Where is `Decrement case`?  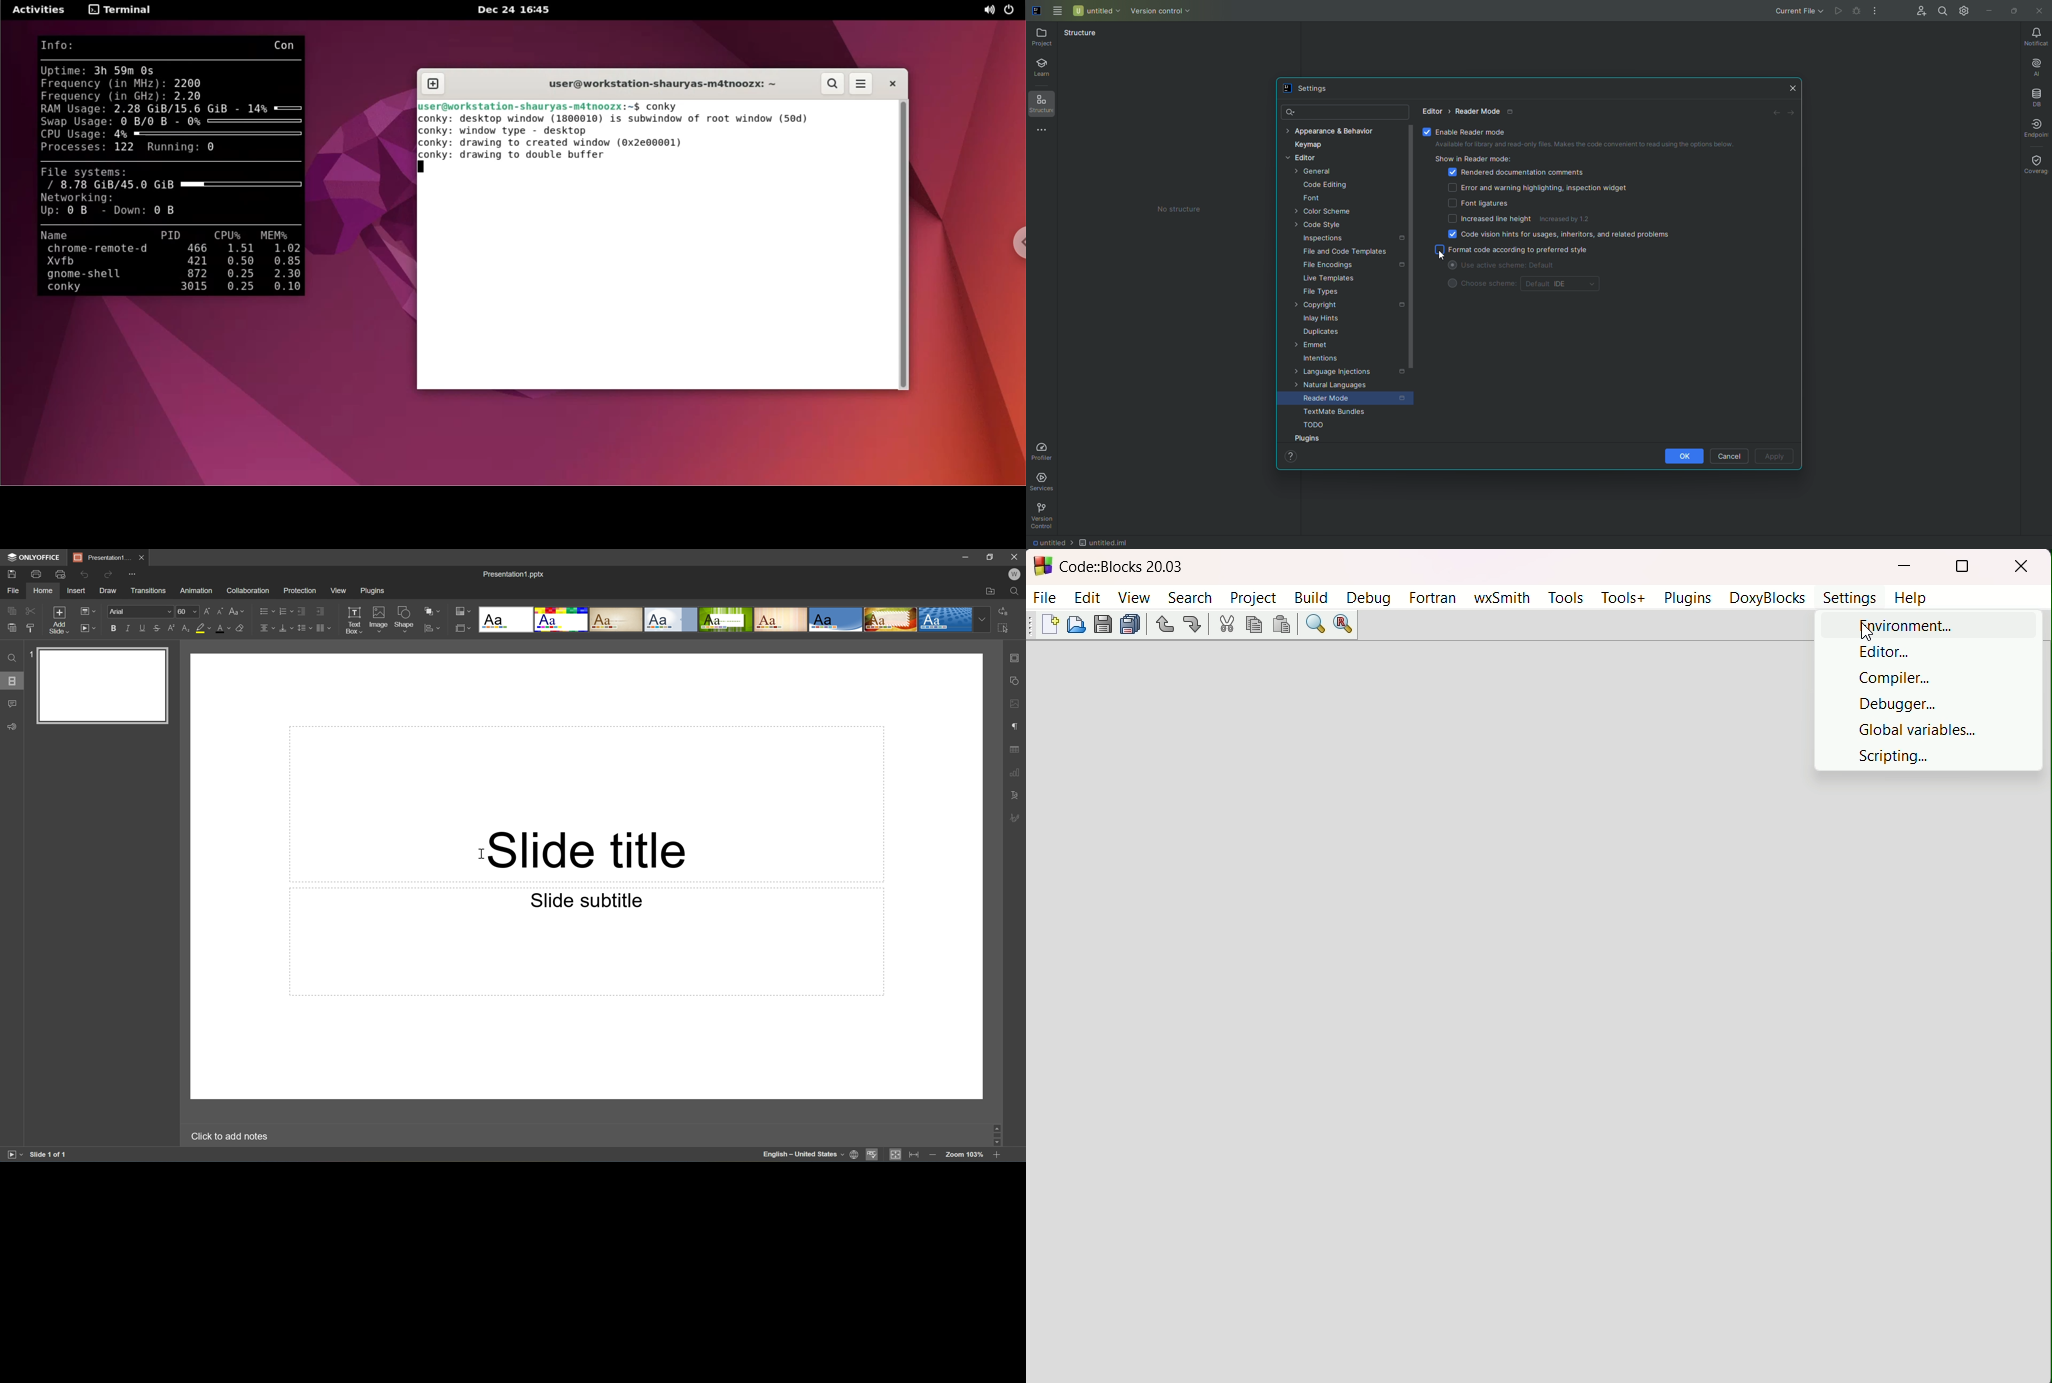 Decrement case is located at coordinates (219, 610).